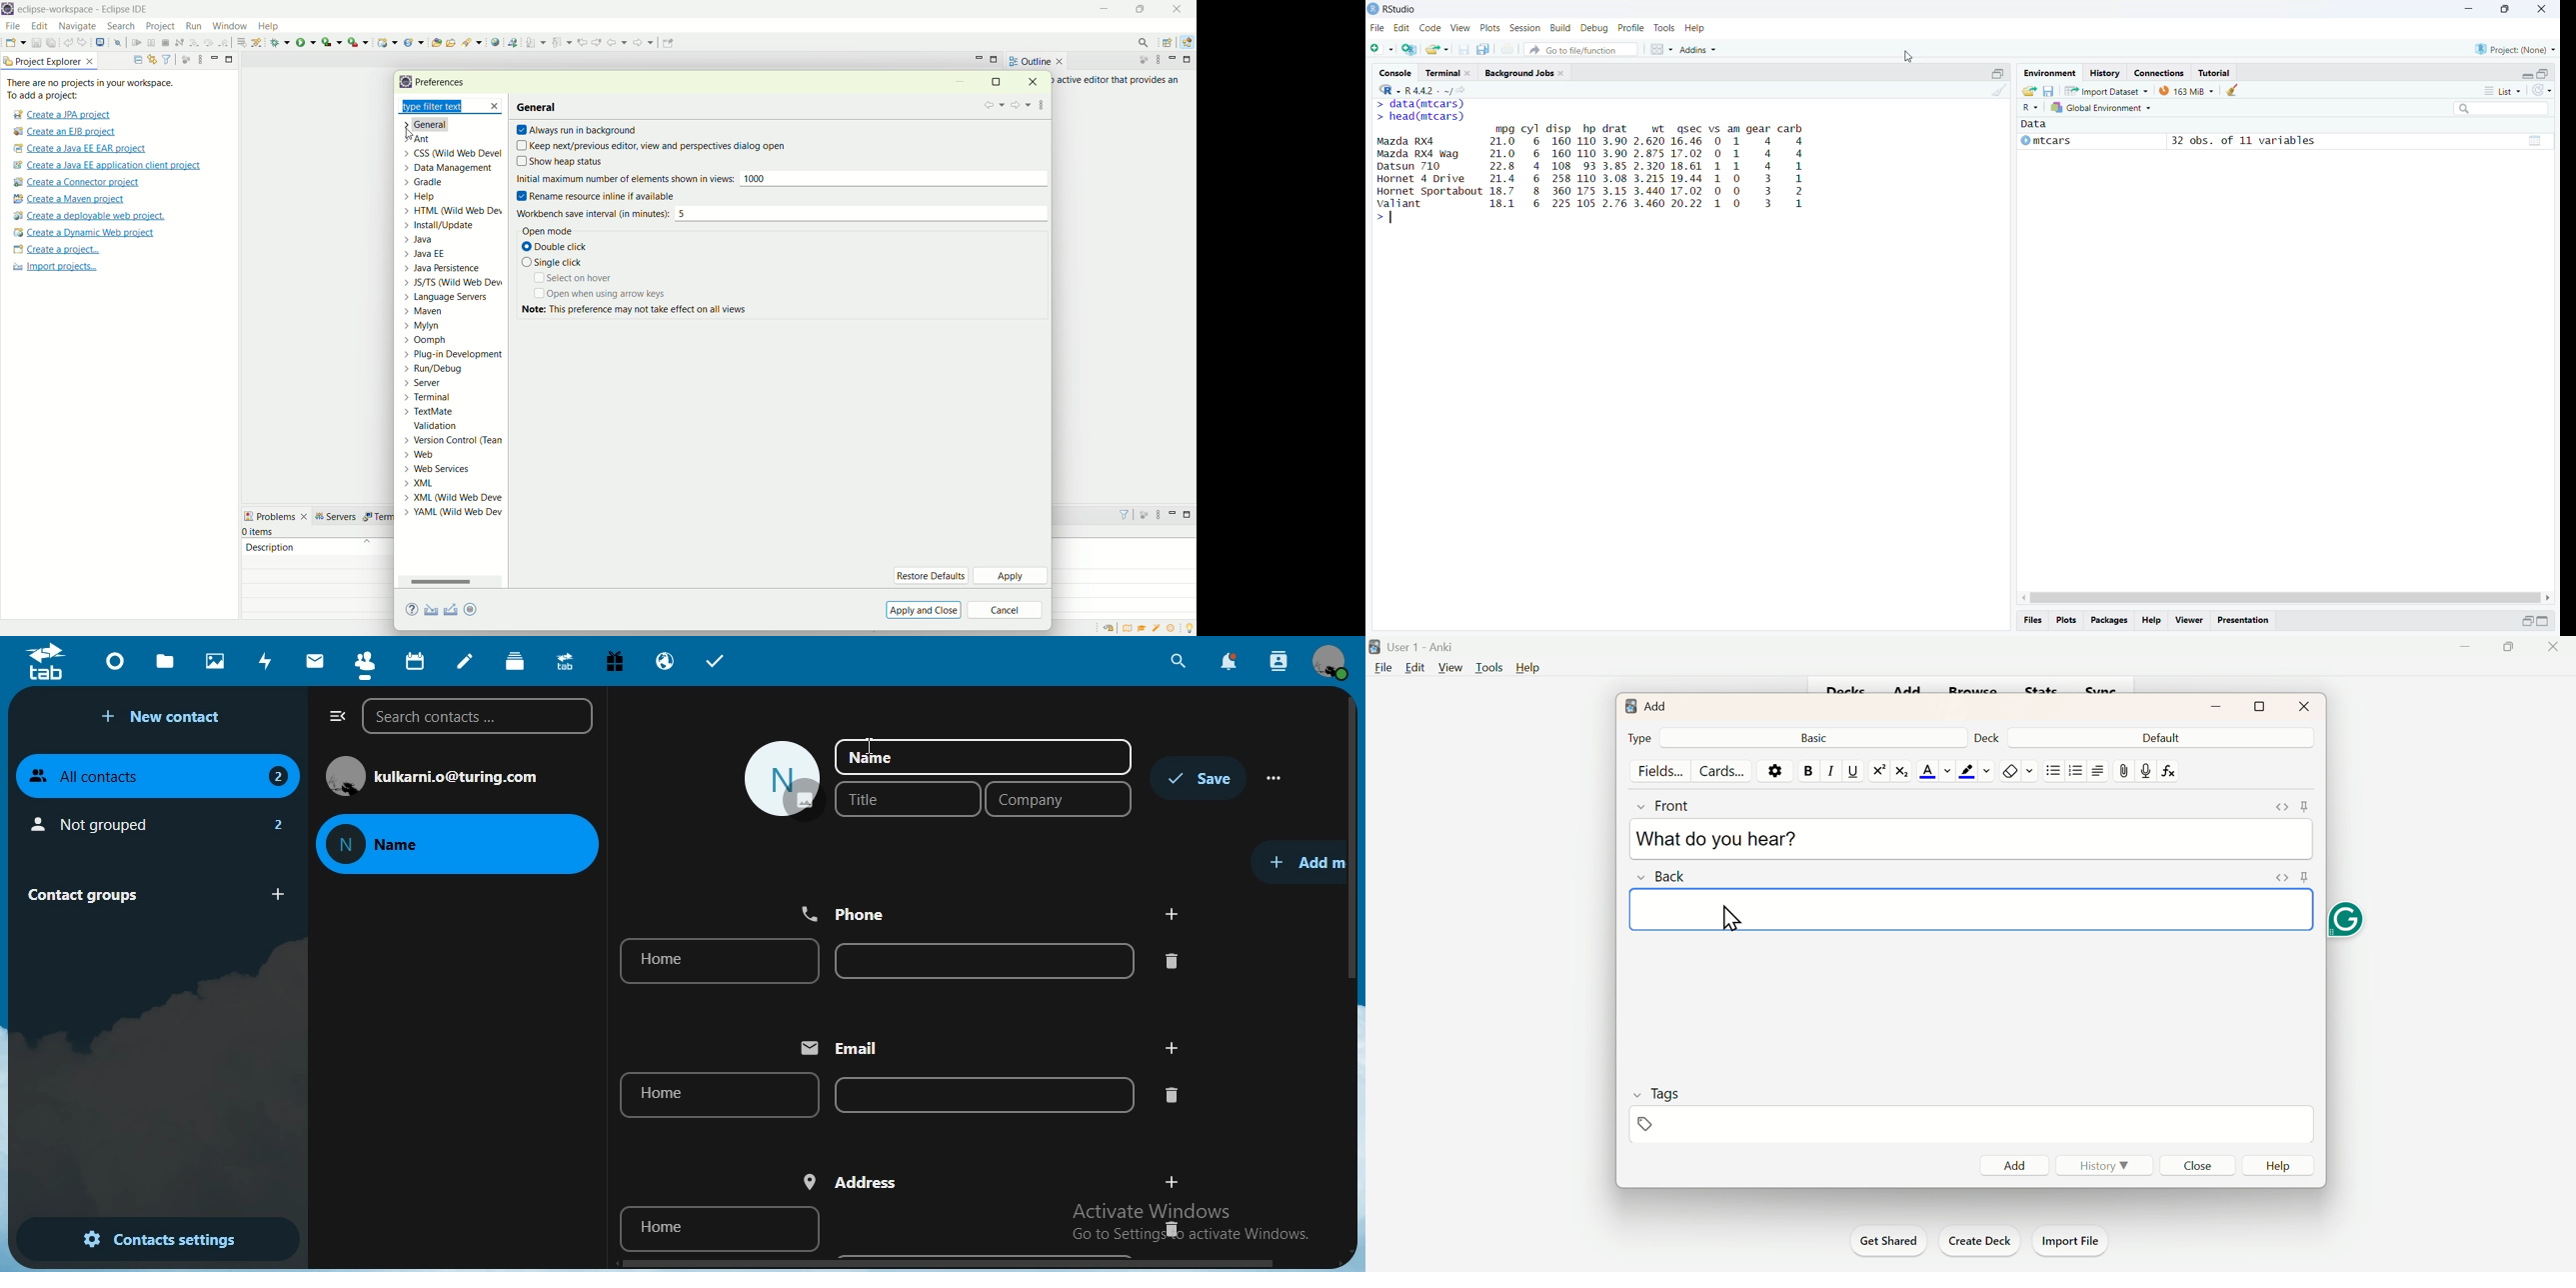  What do you see at coordinates (1662, 49) in the screenshot?
I see `grid` at bounding box center [1662, 49].